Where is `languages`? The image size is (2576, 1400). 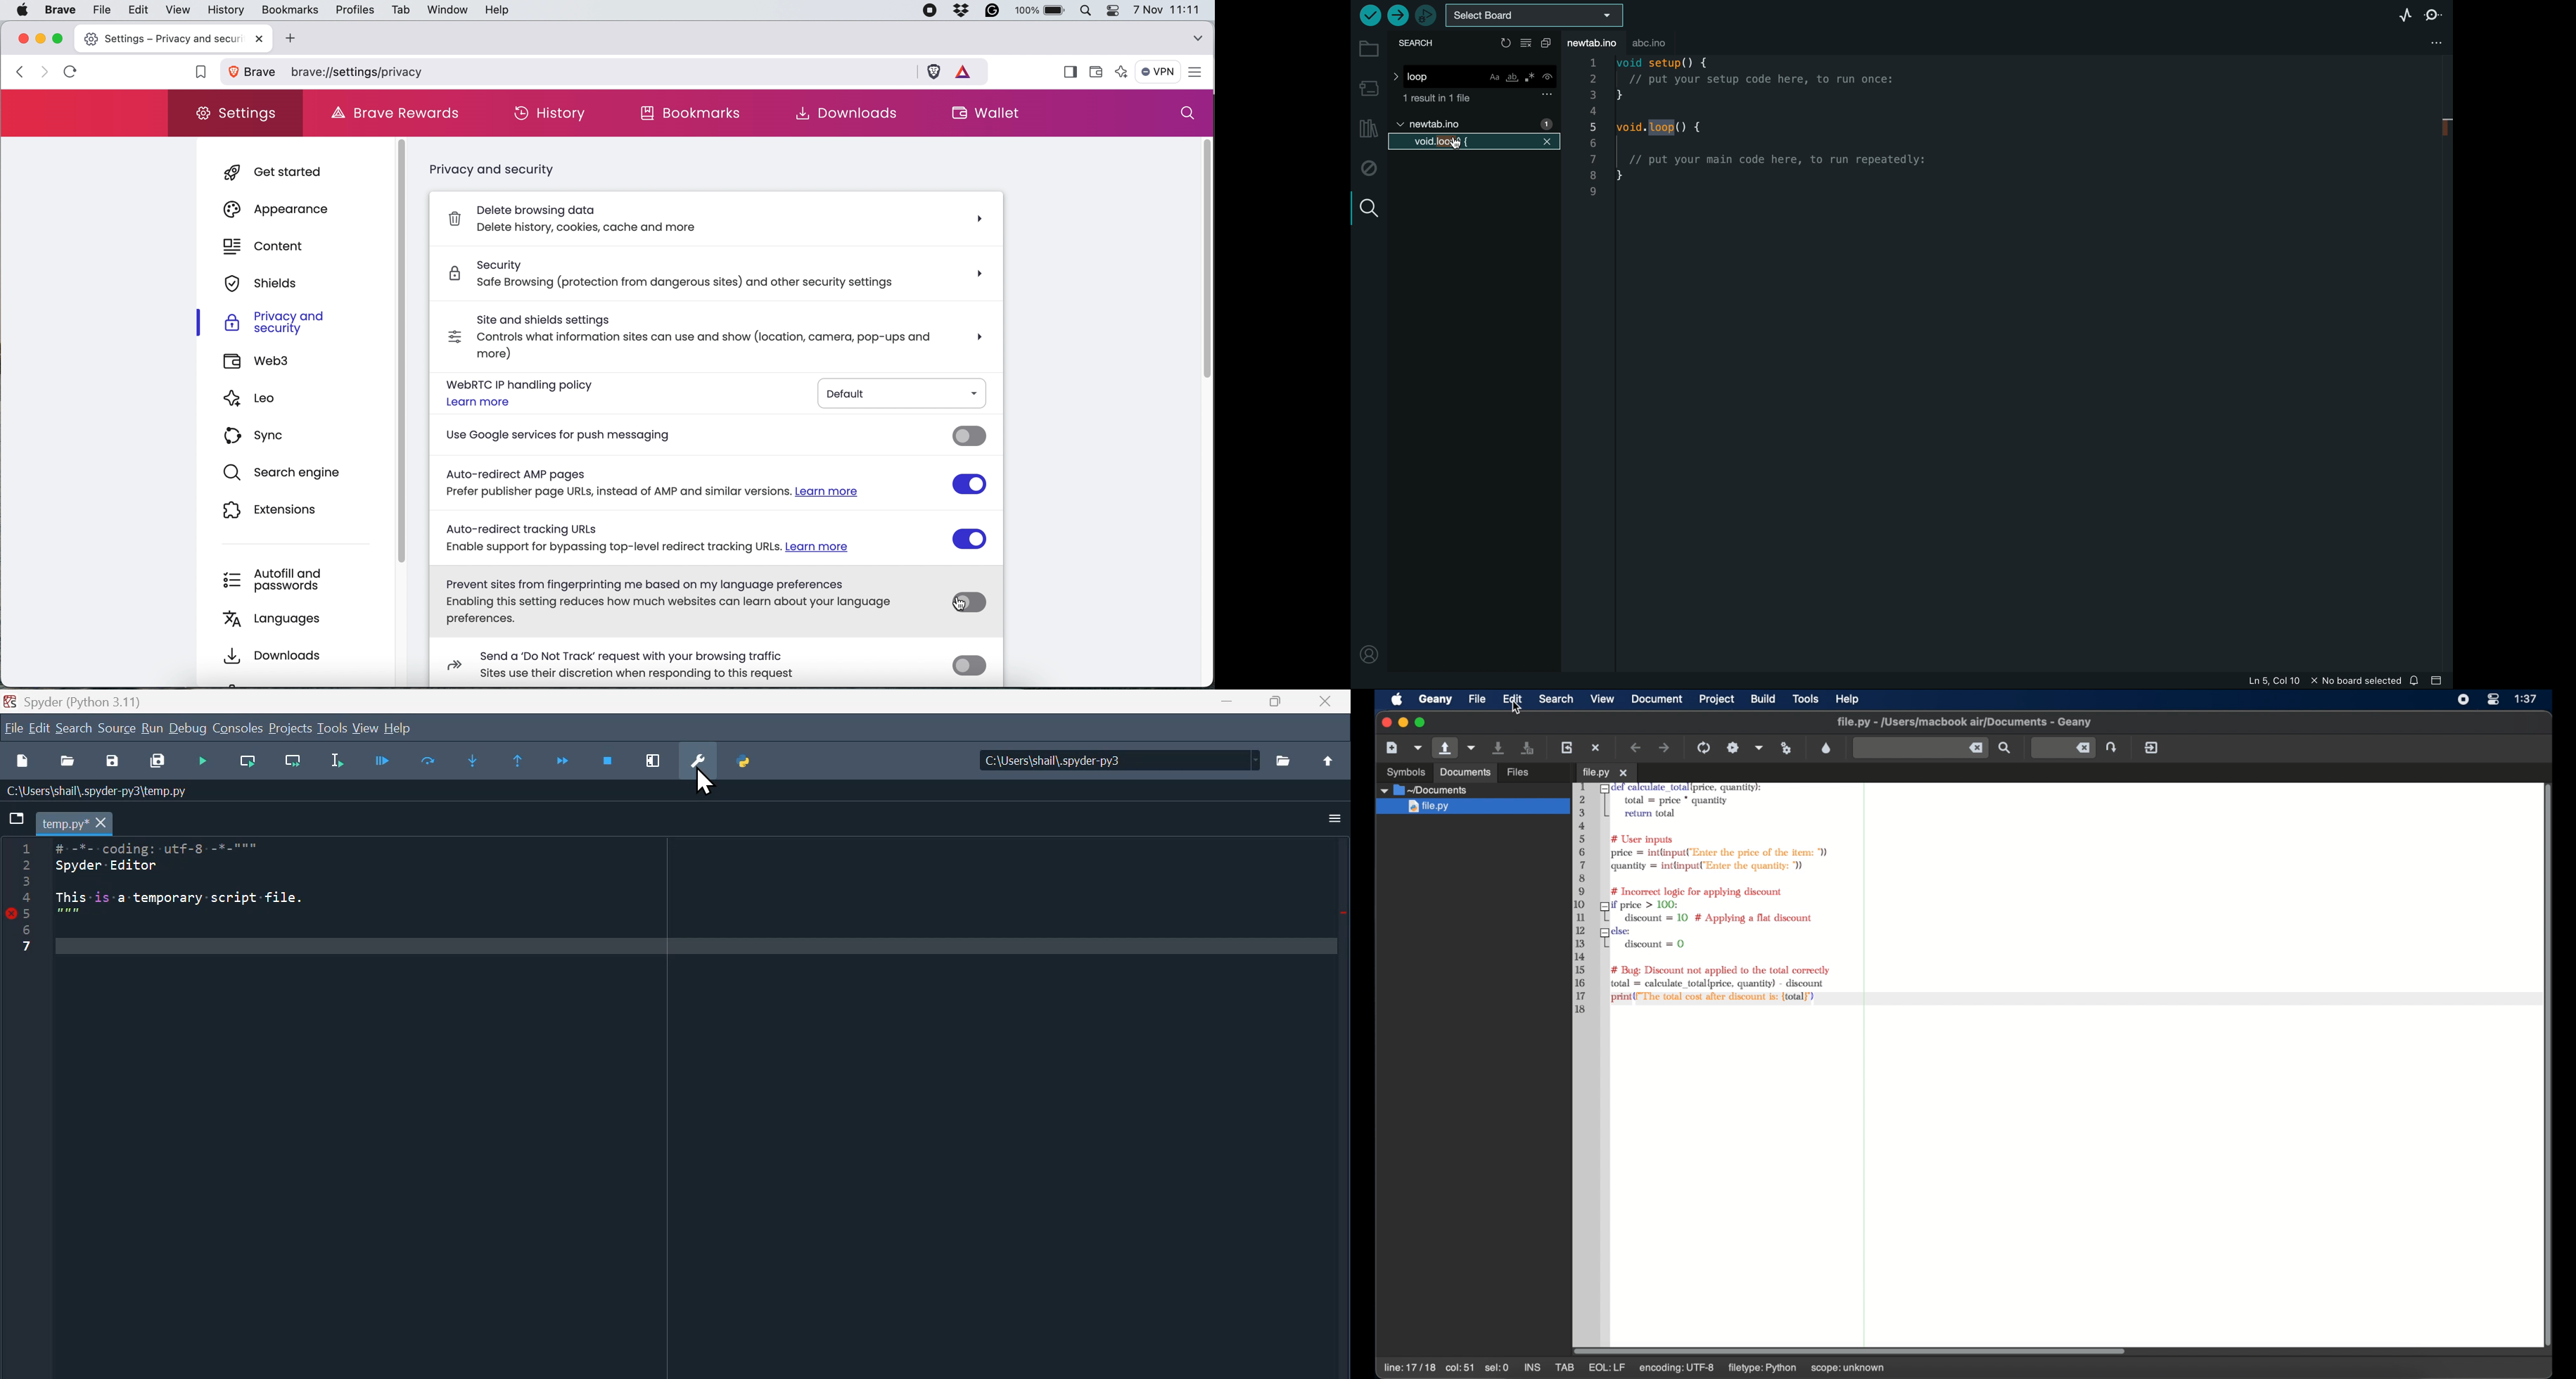 languages is located at coordinates (285, 617).